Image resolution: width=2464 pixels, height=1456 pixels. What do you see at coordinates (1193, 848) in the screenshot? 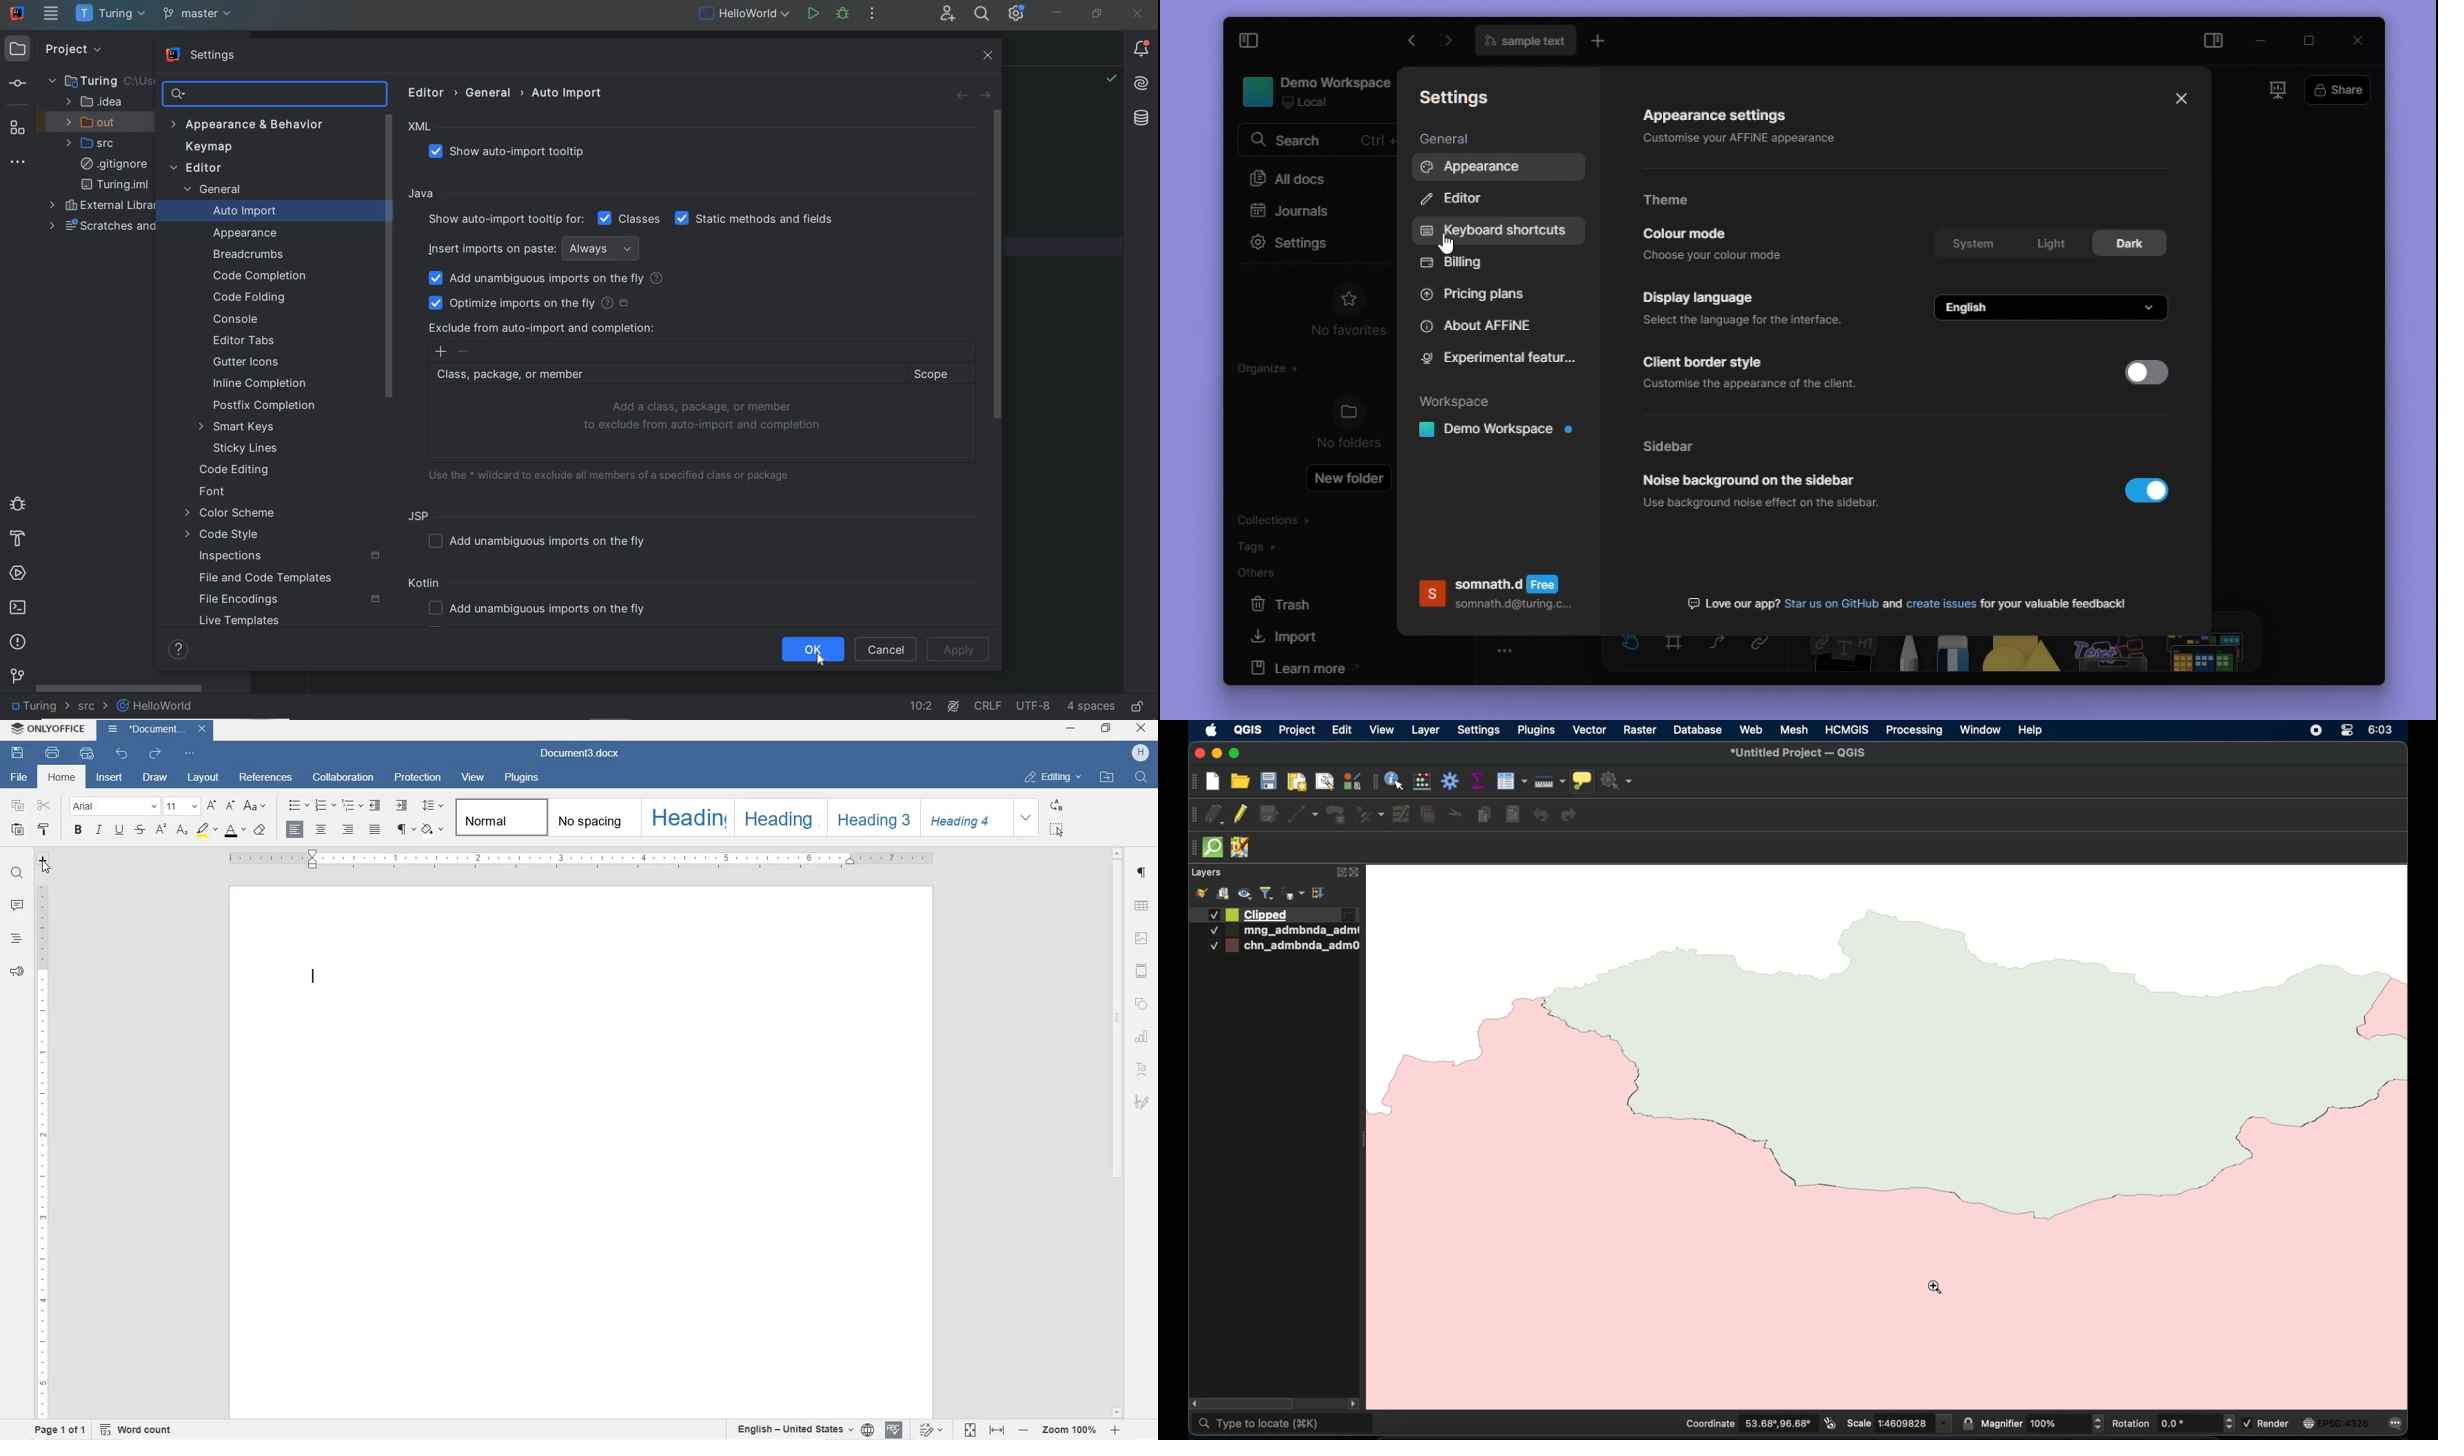
I see `drag handle` at bounding box center [1193, 848].